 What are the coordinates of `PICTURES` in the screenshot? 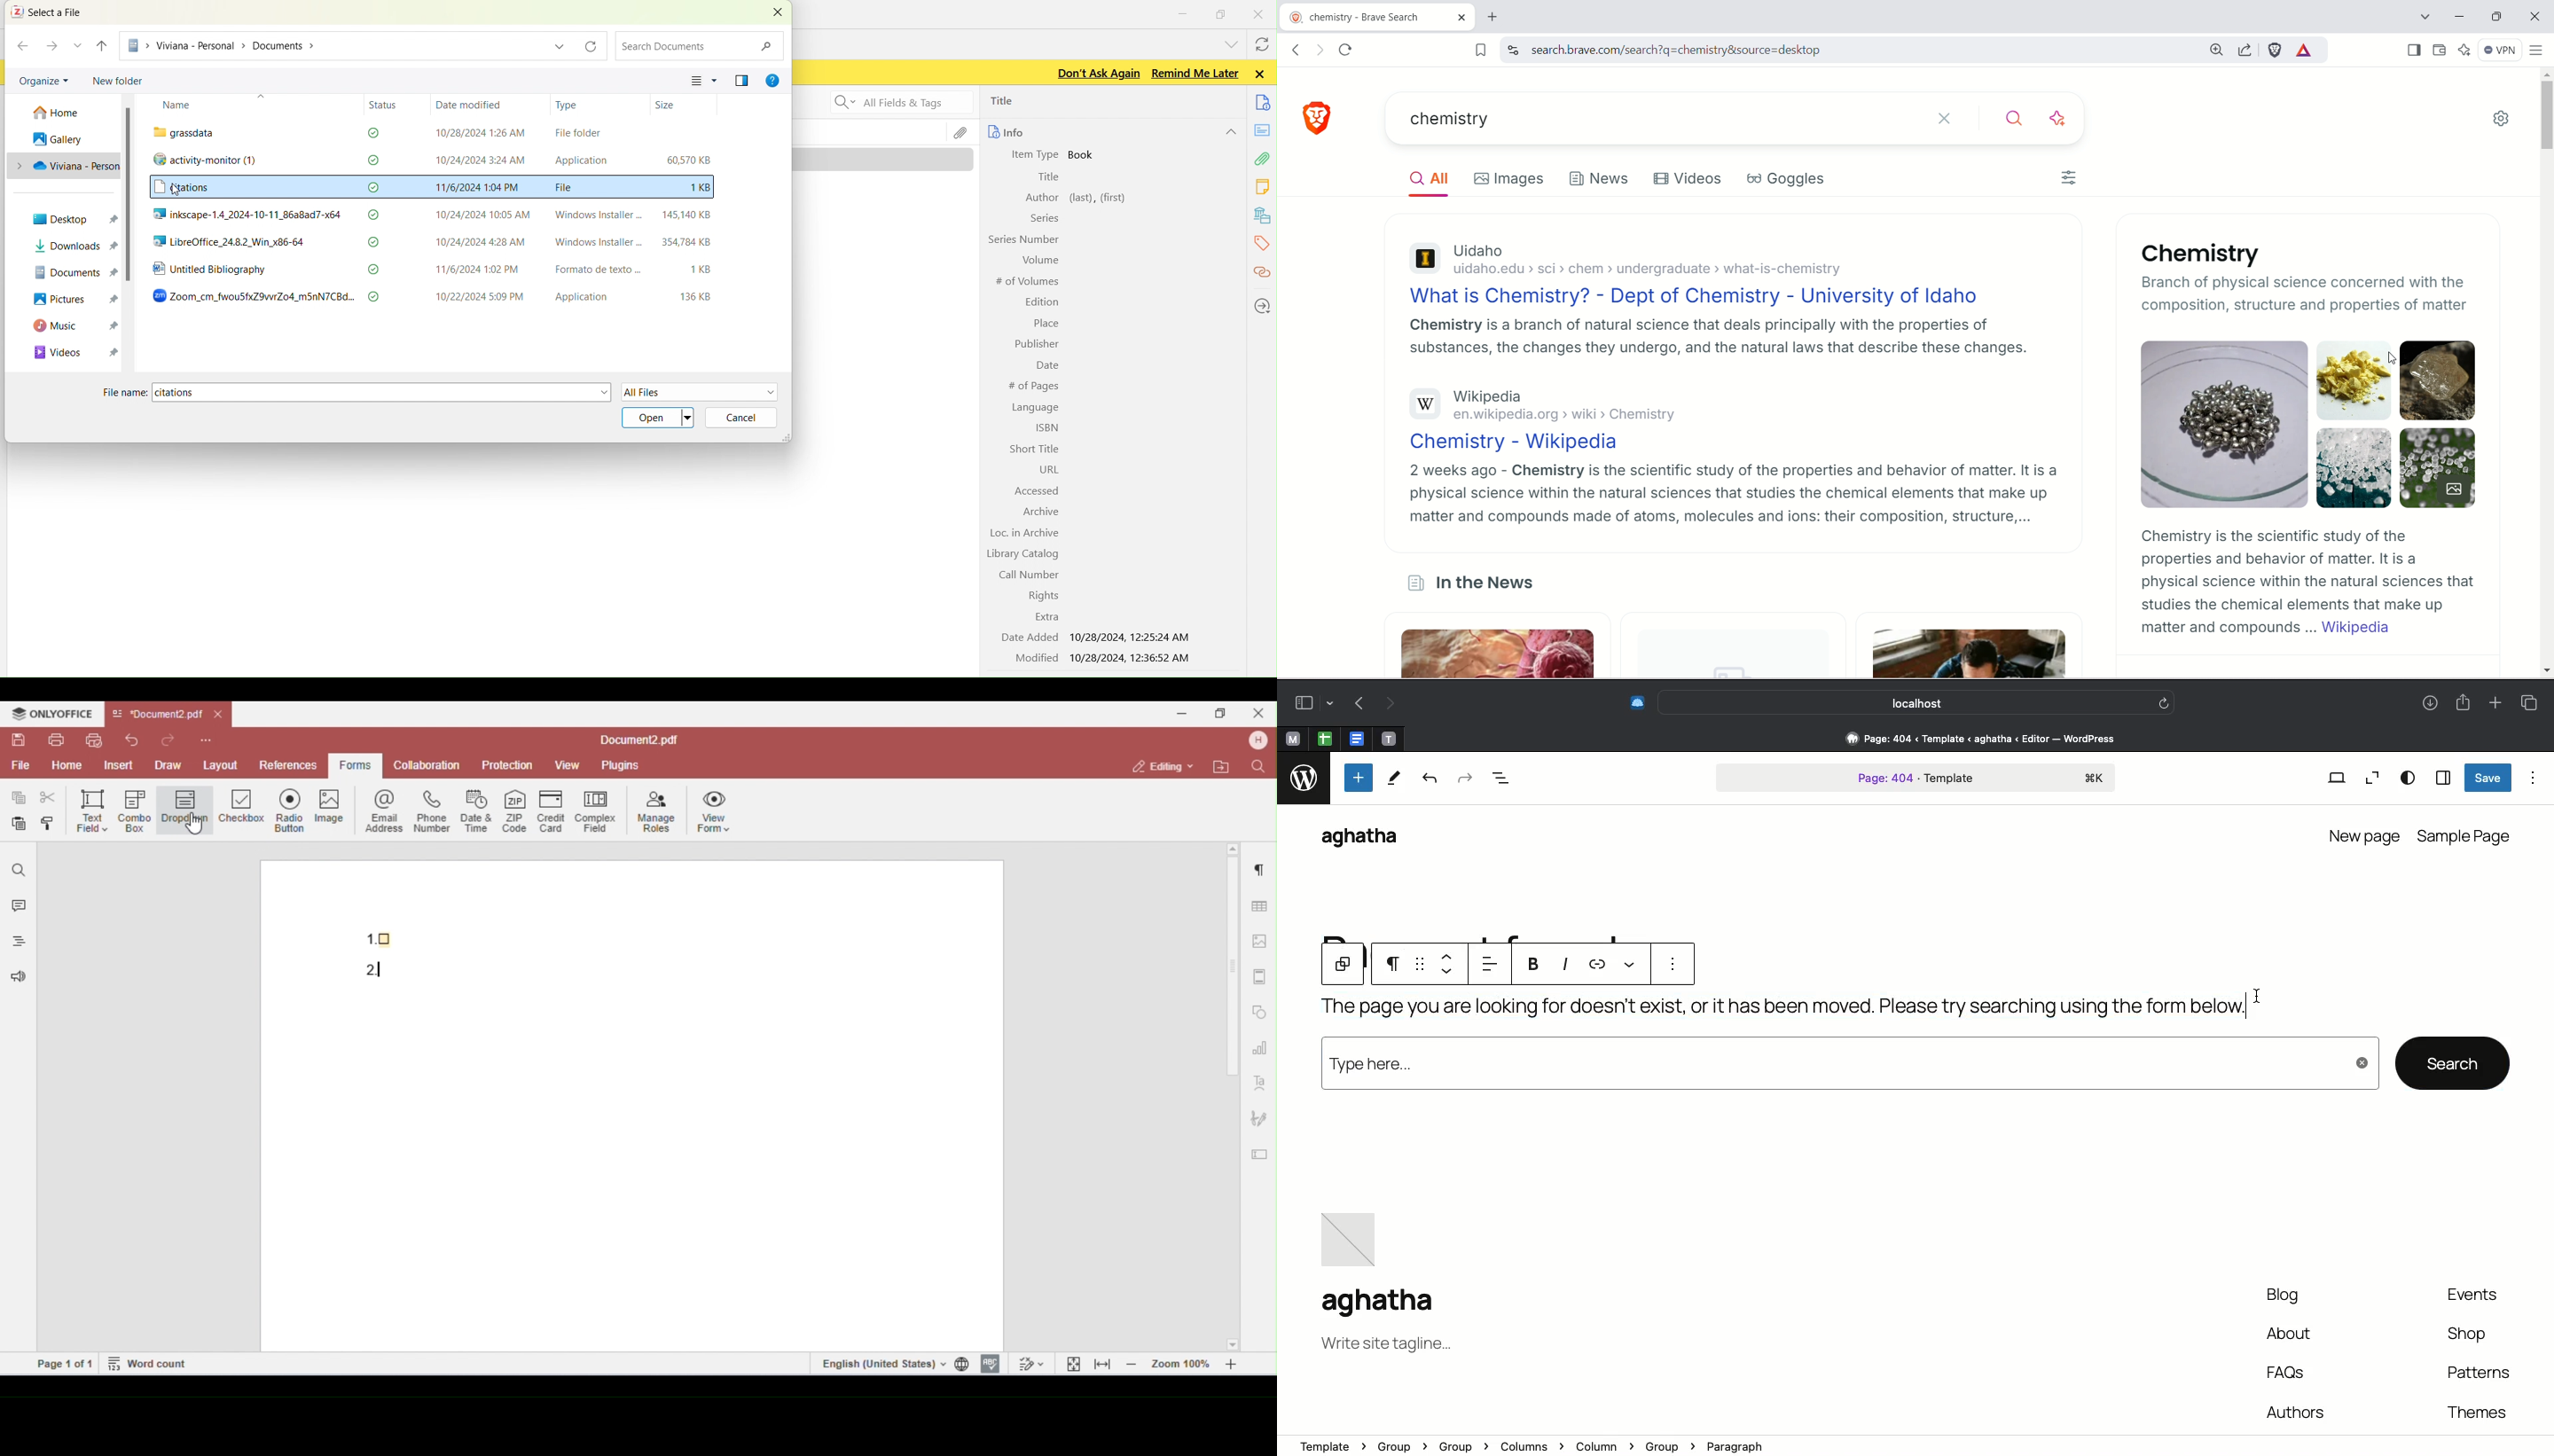 It's located at (65, 298).